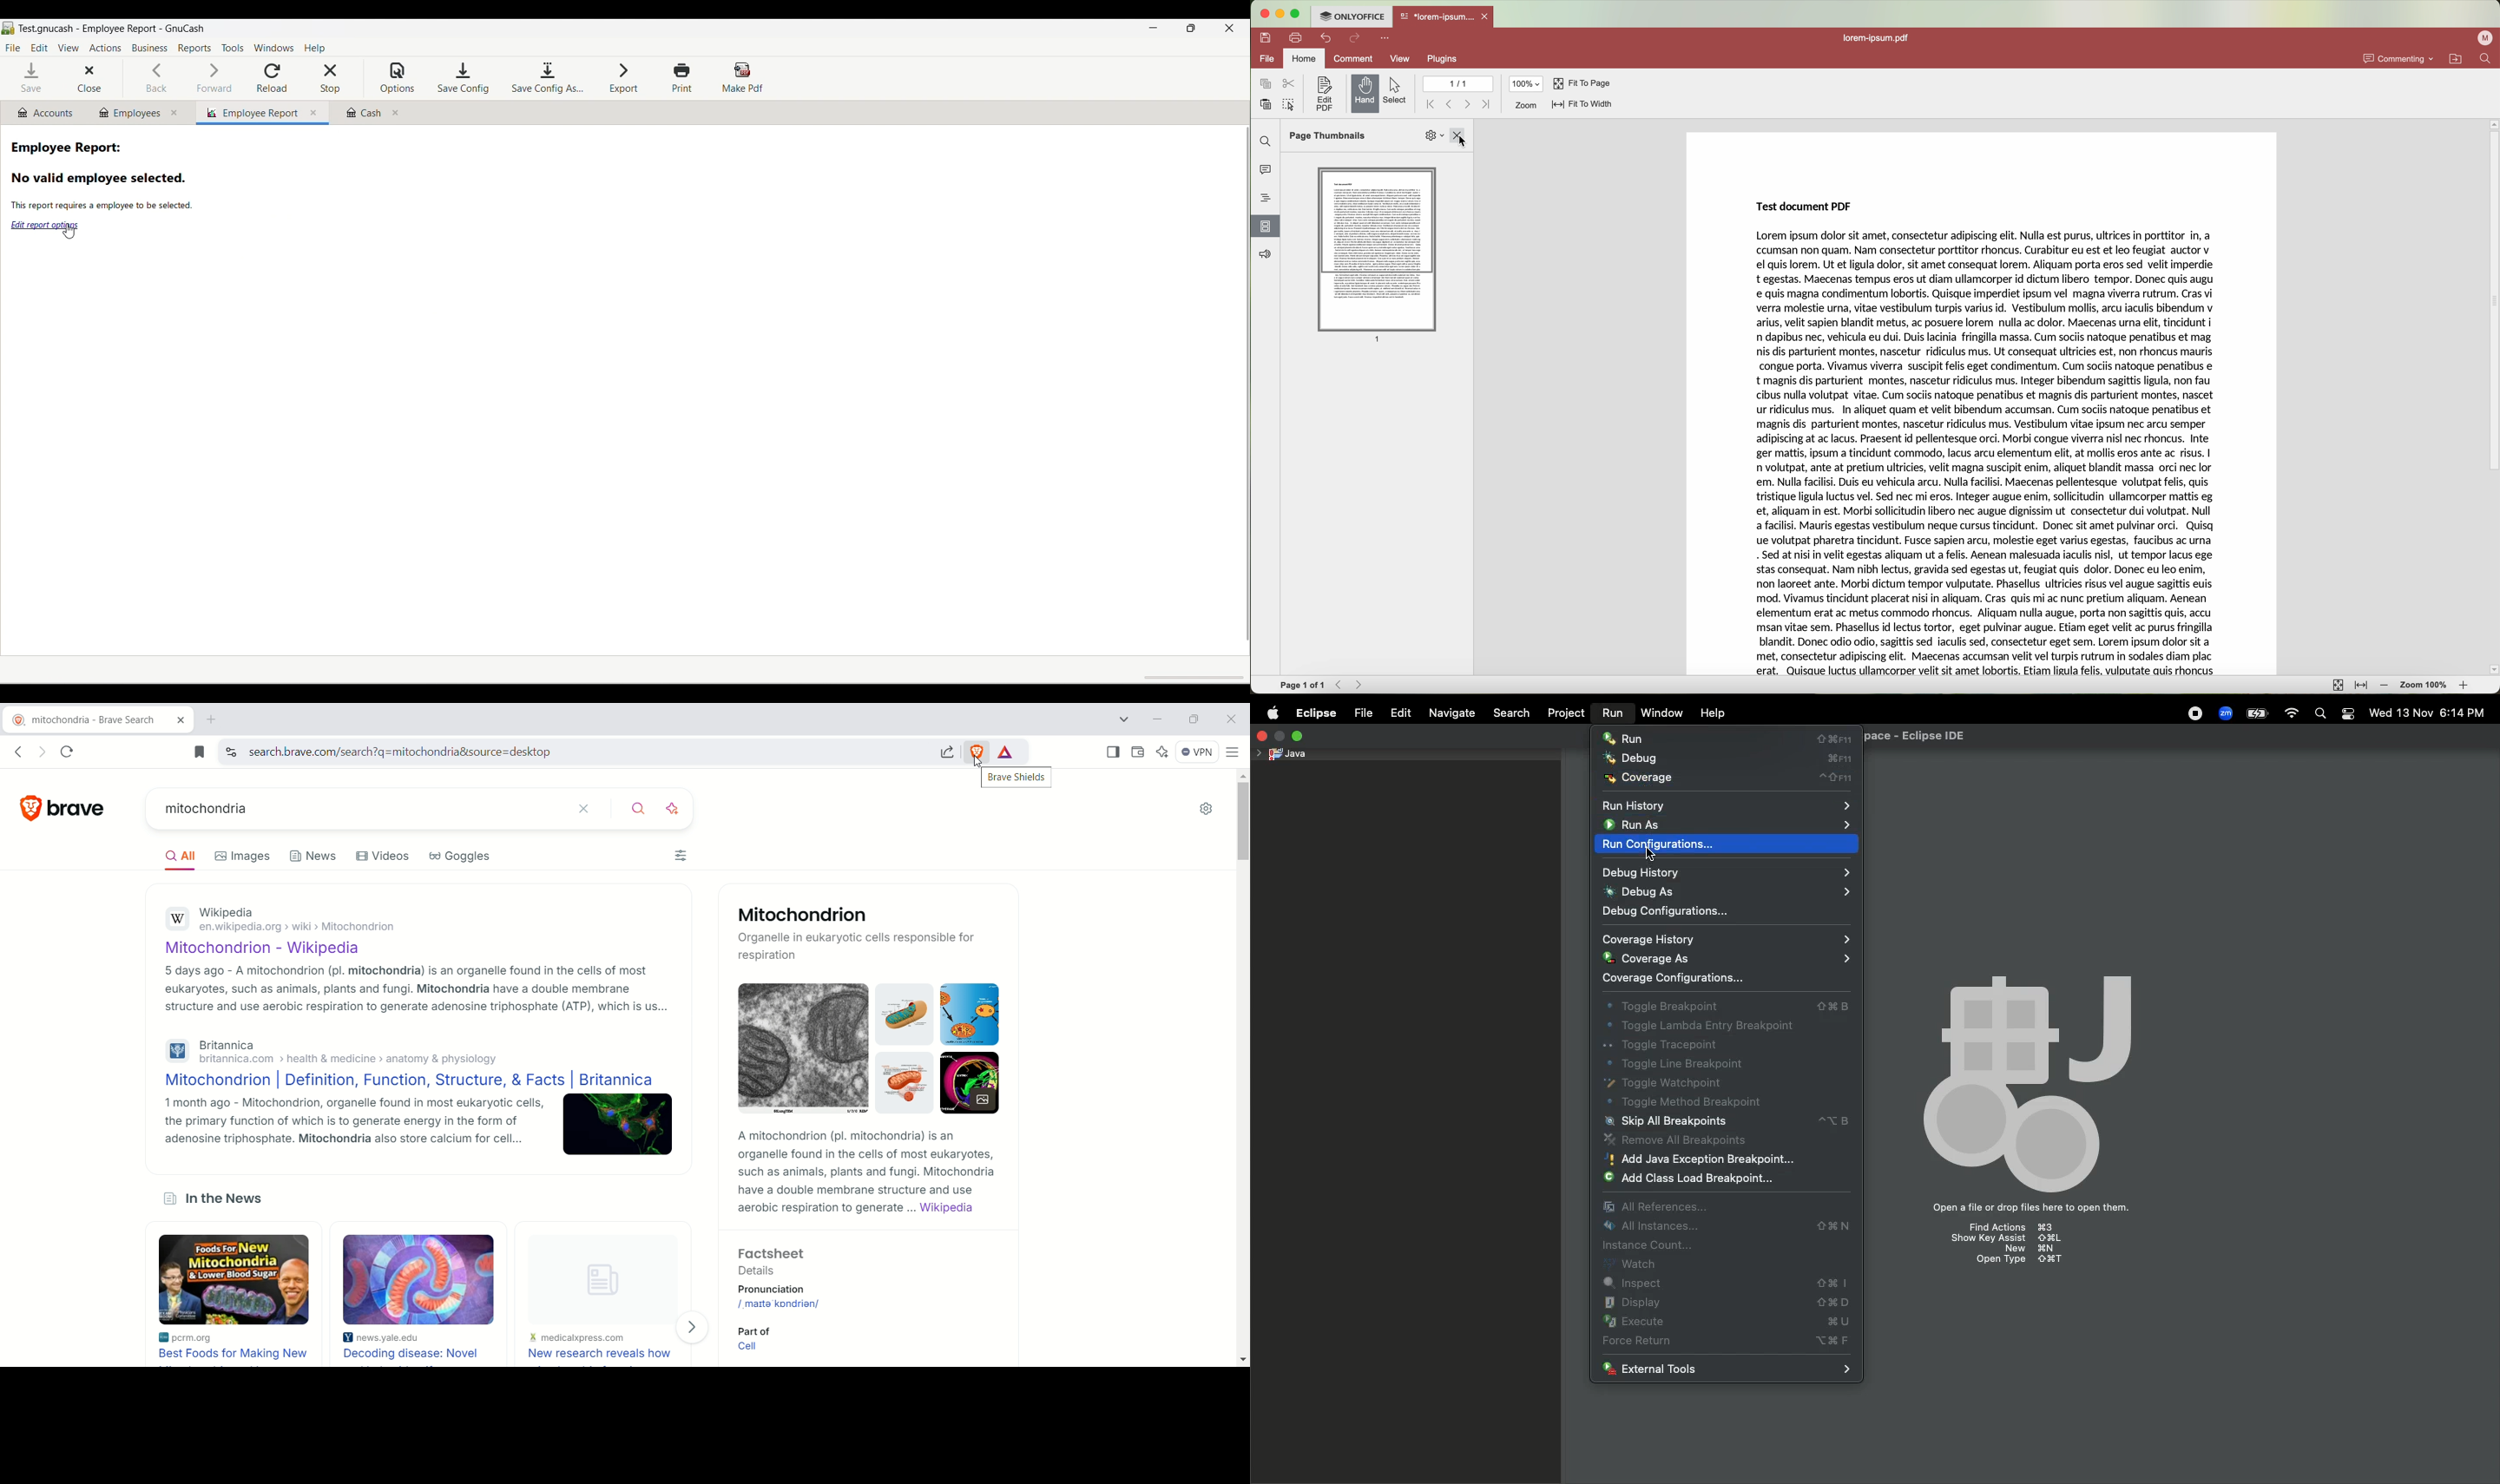 The height and width of the screenshot is (1484, 2520). What do you see at coordinates (330, 79) in the screenshot?
I see `Stop` at bounding box center [330, 79].